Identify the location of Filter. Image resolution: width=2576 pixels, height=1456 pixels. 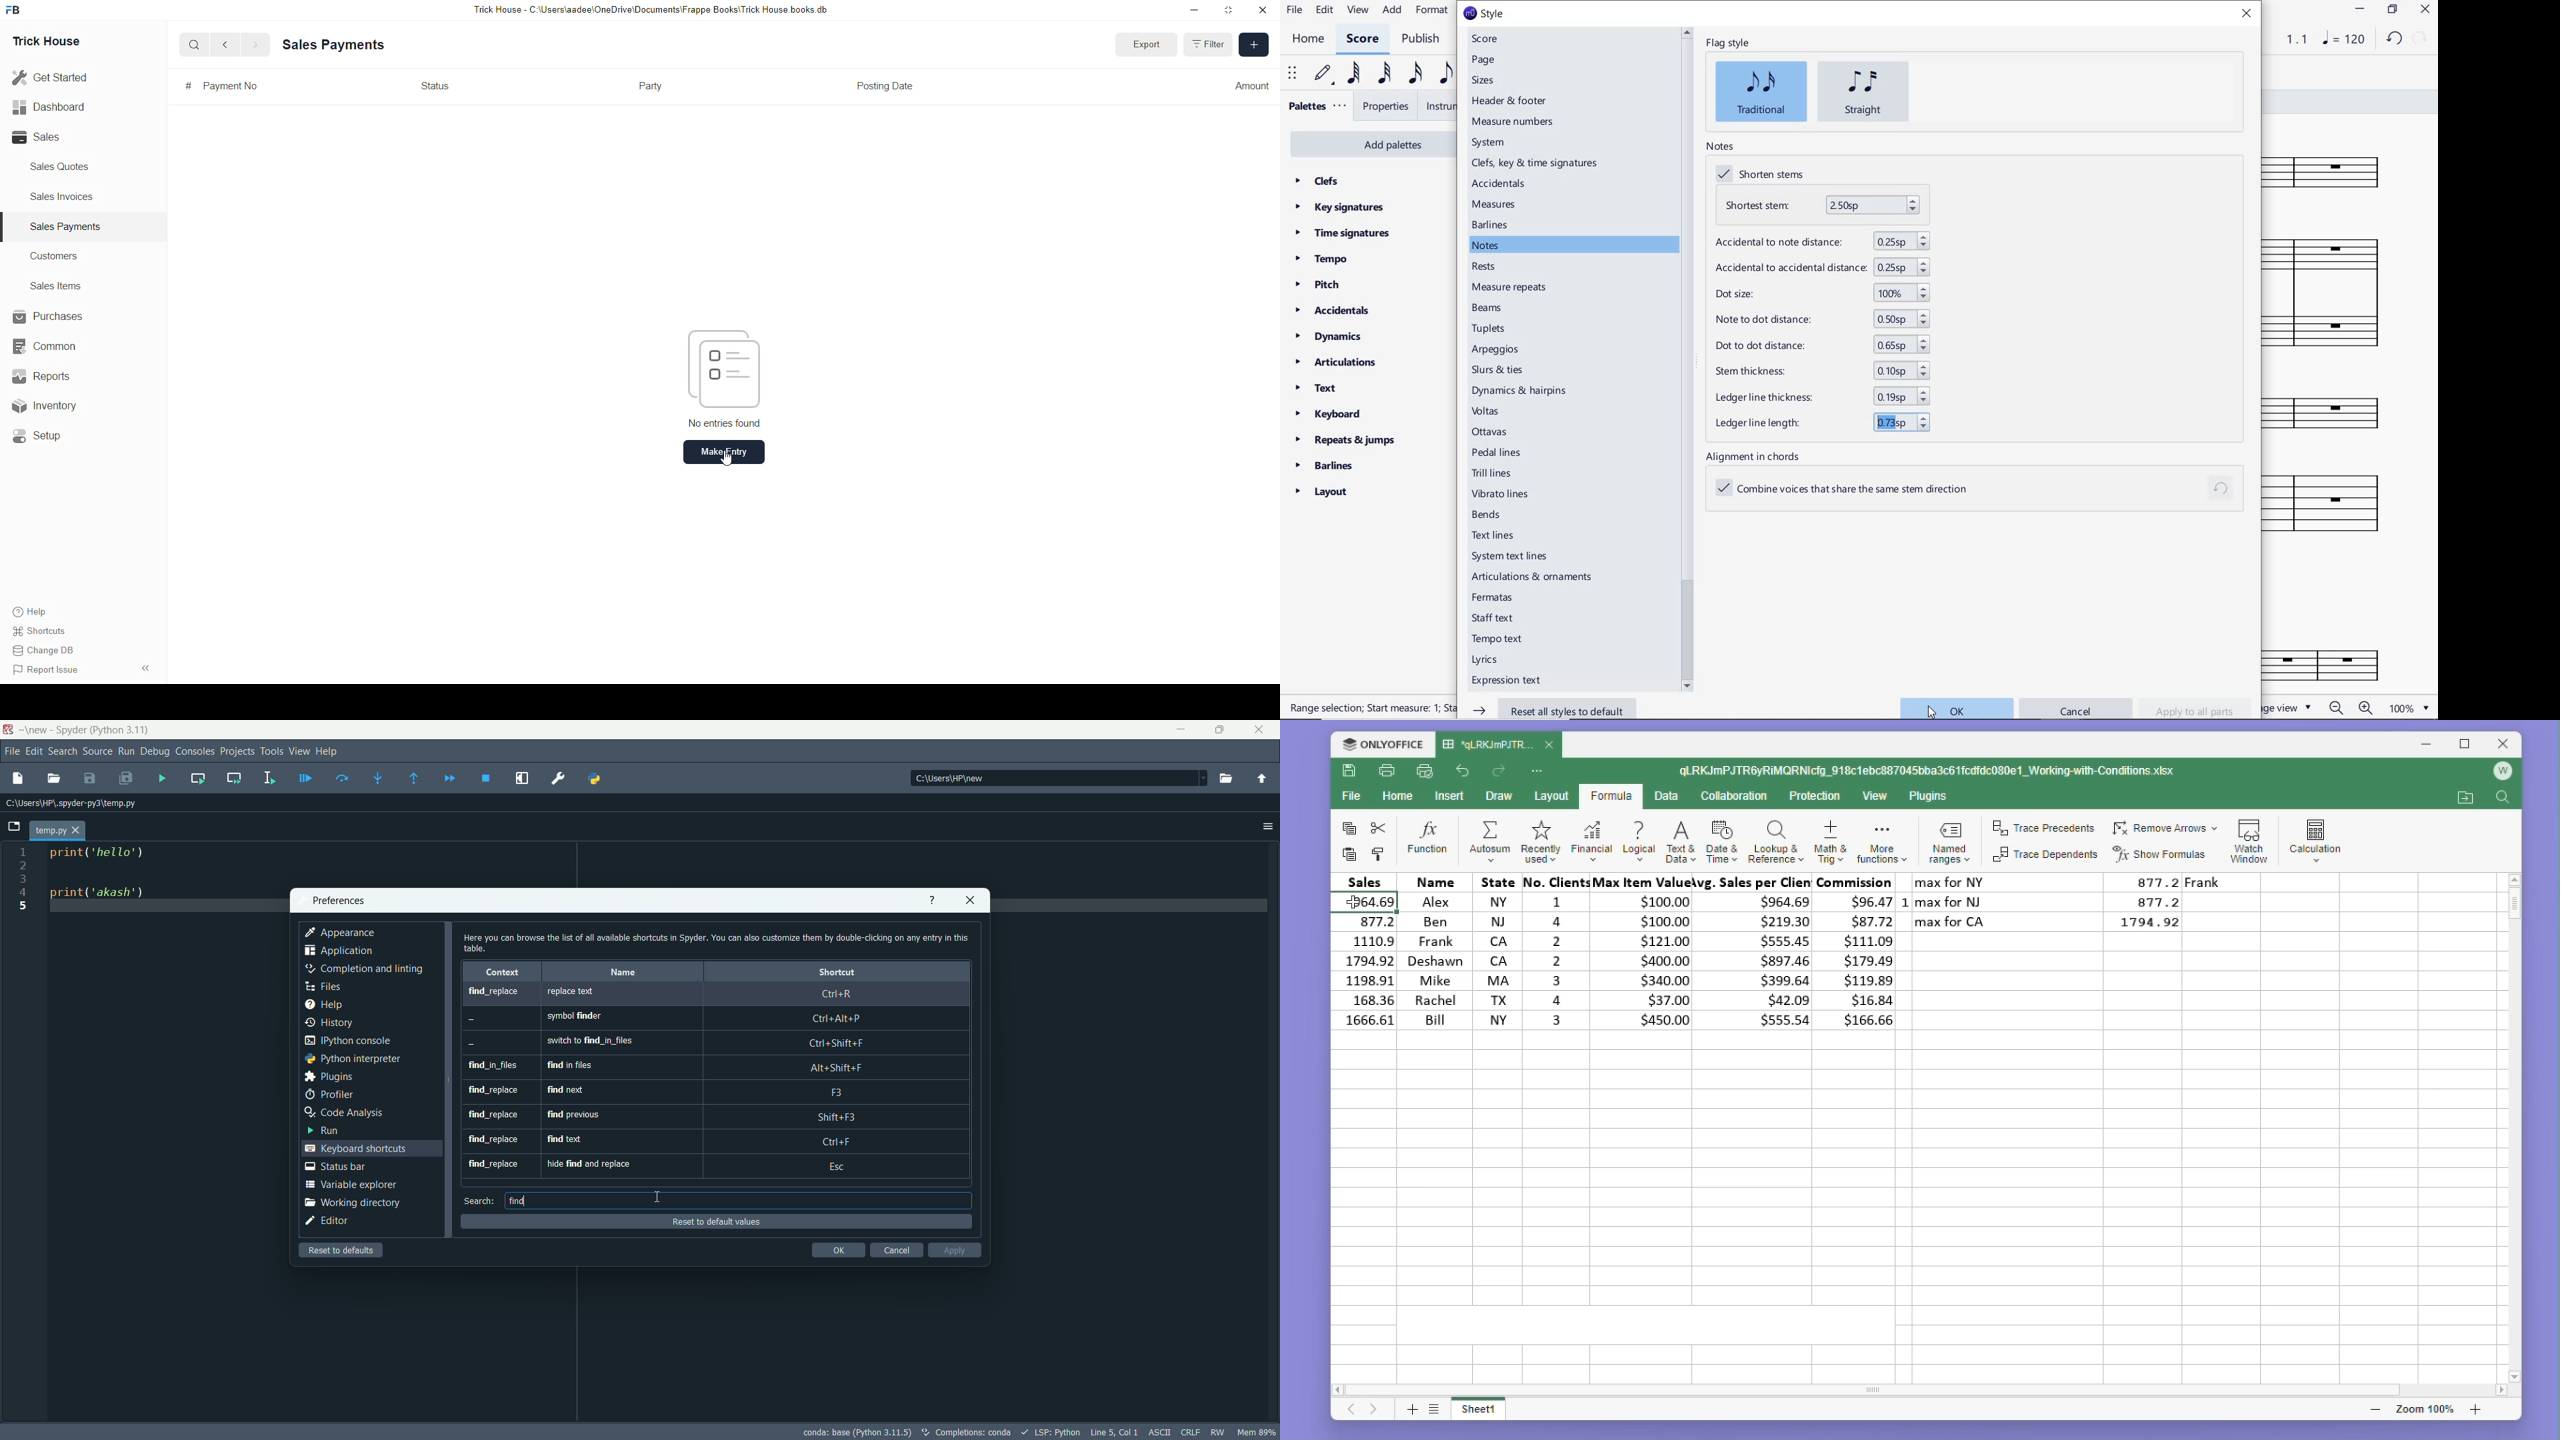
(1208, 44).